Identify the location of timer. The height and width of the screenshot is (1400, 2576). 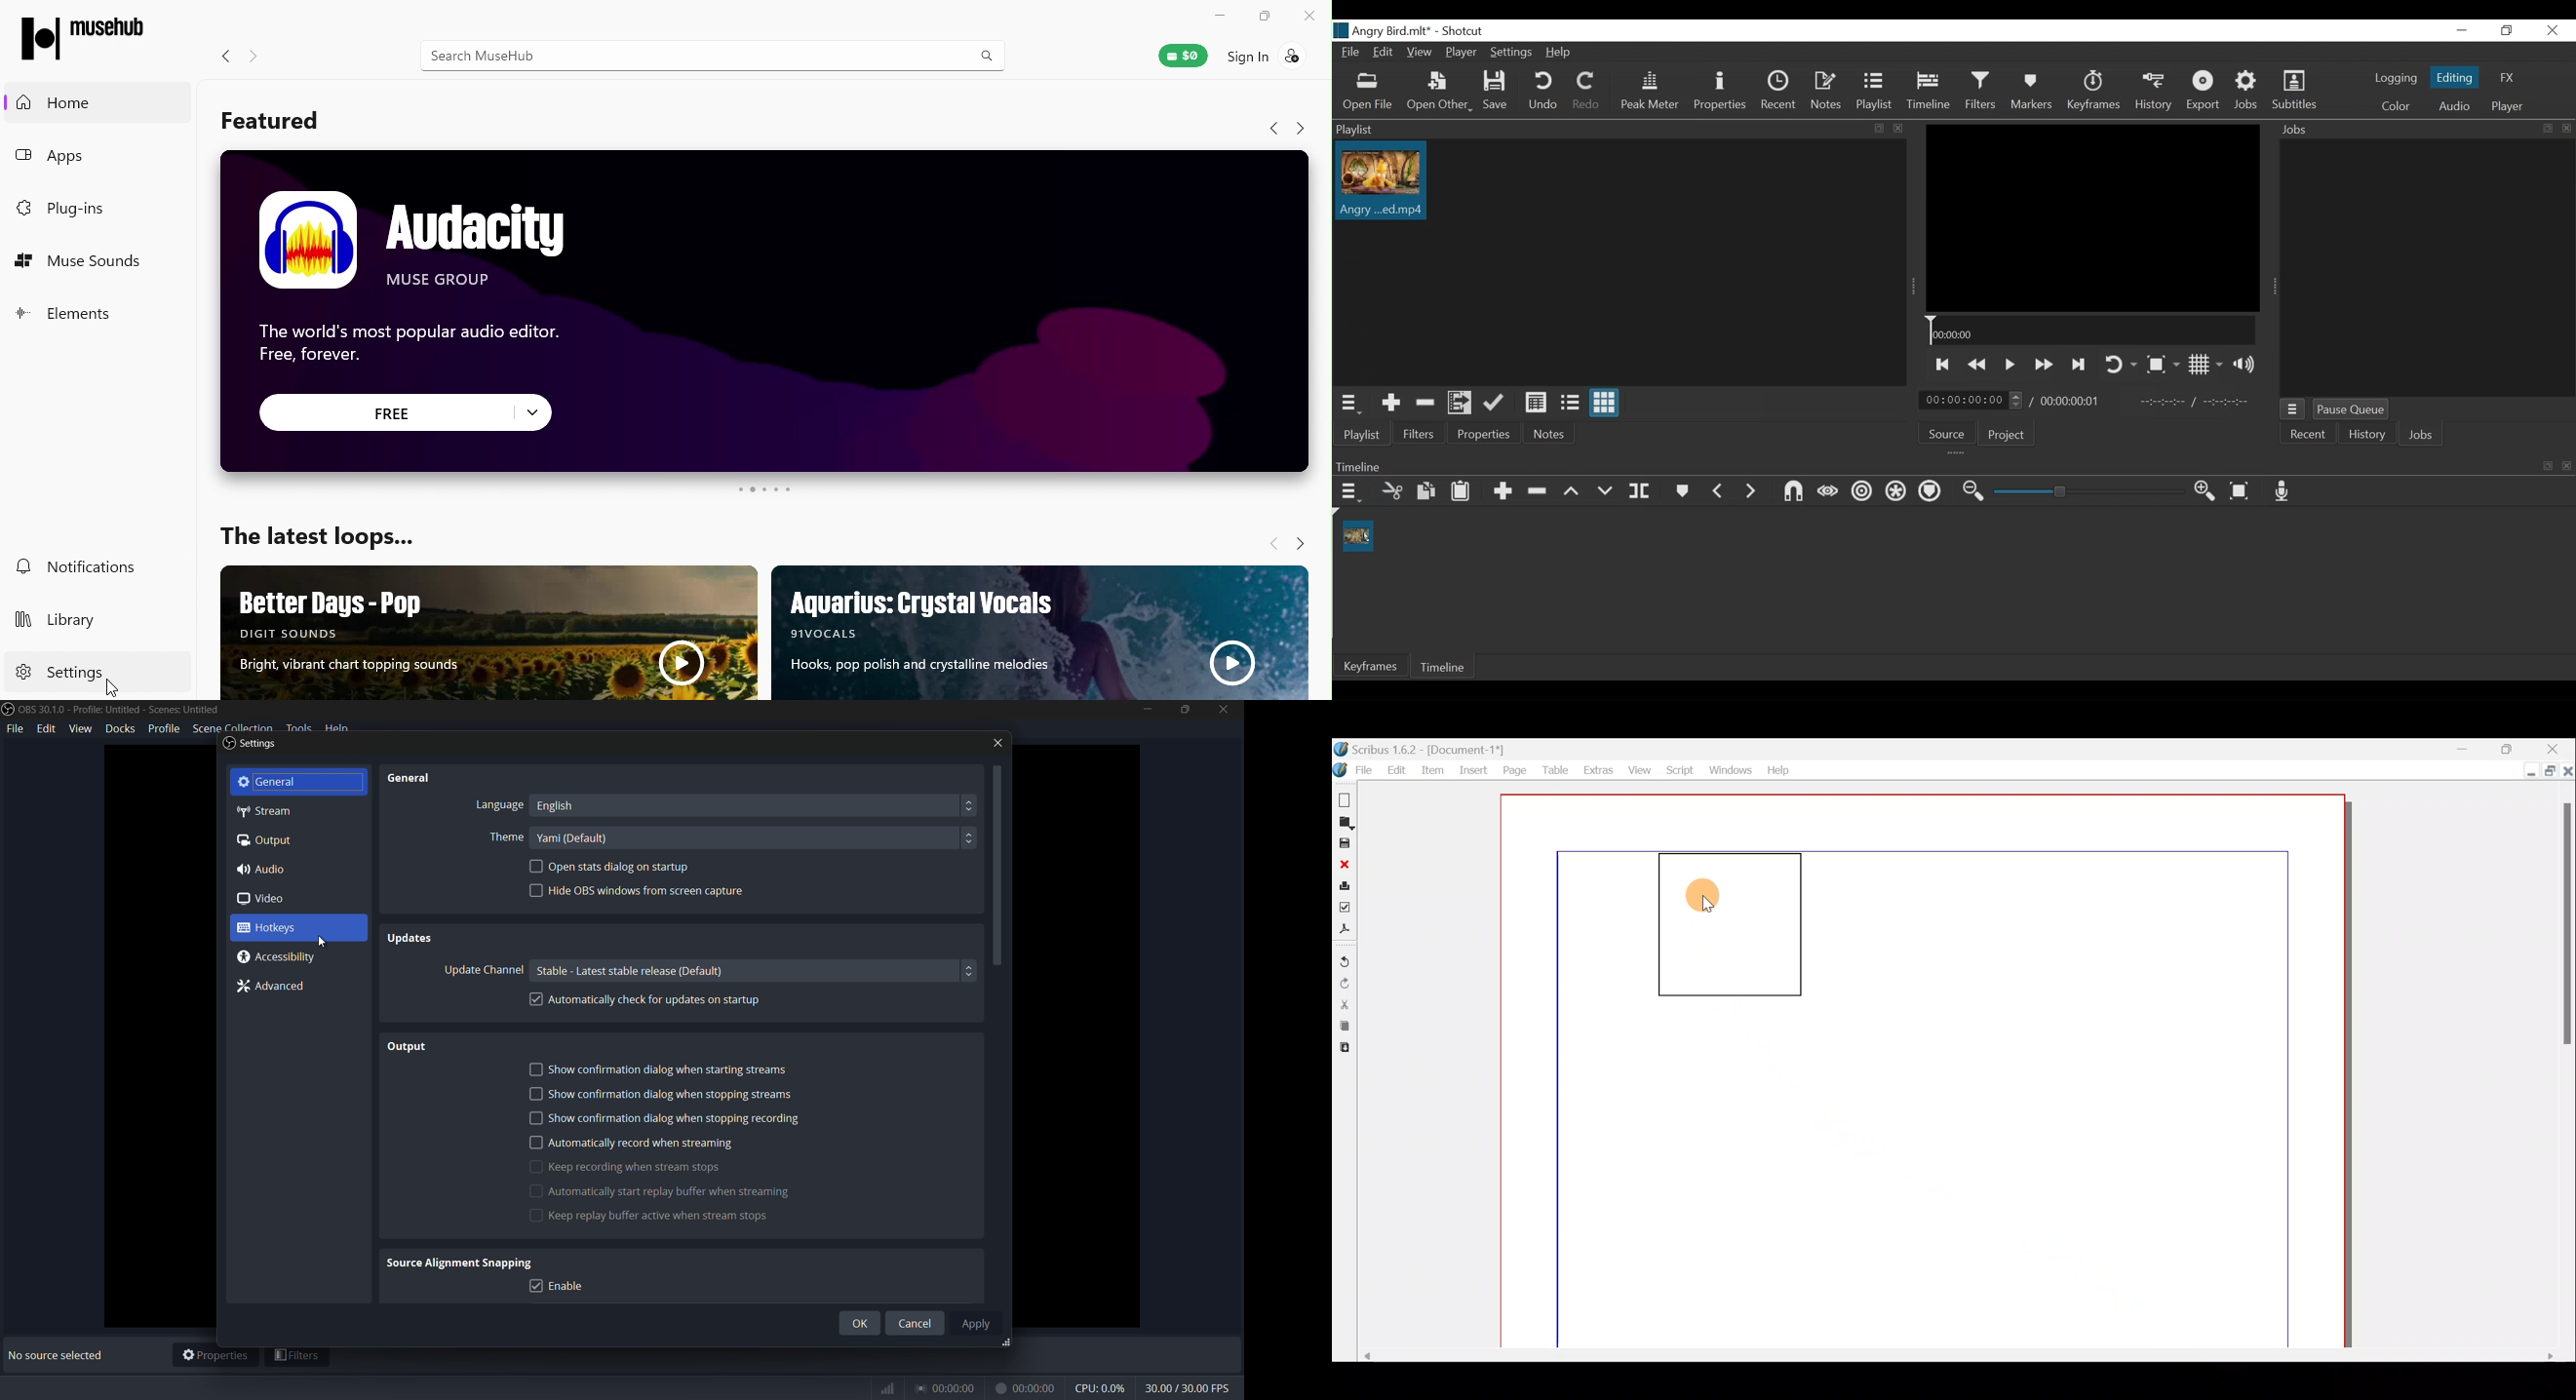
(968, 1388).